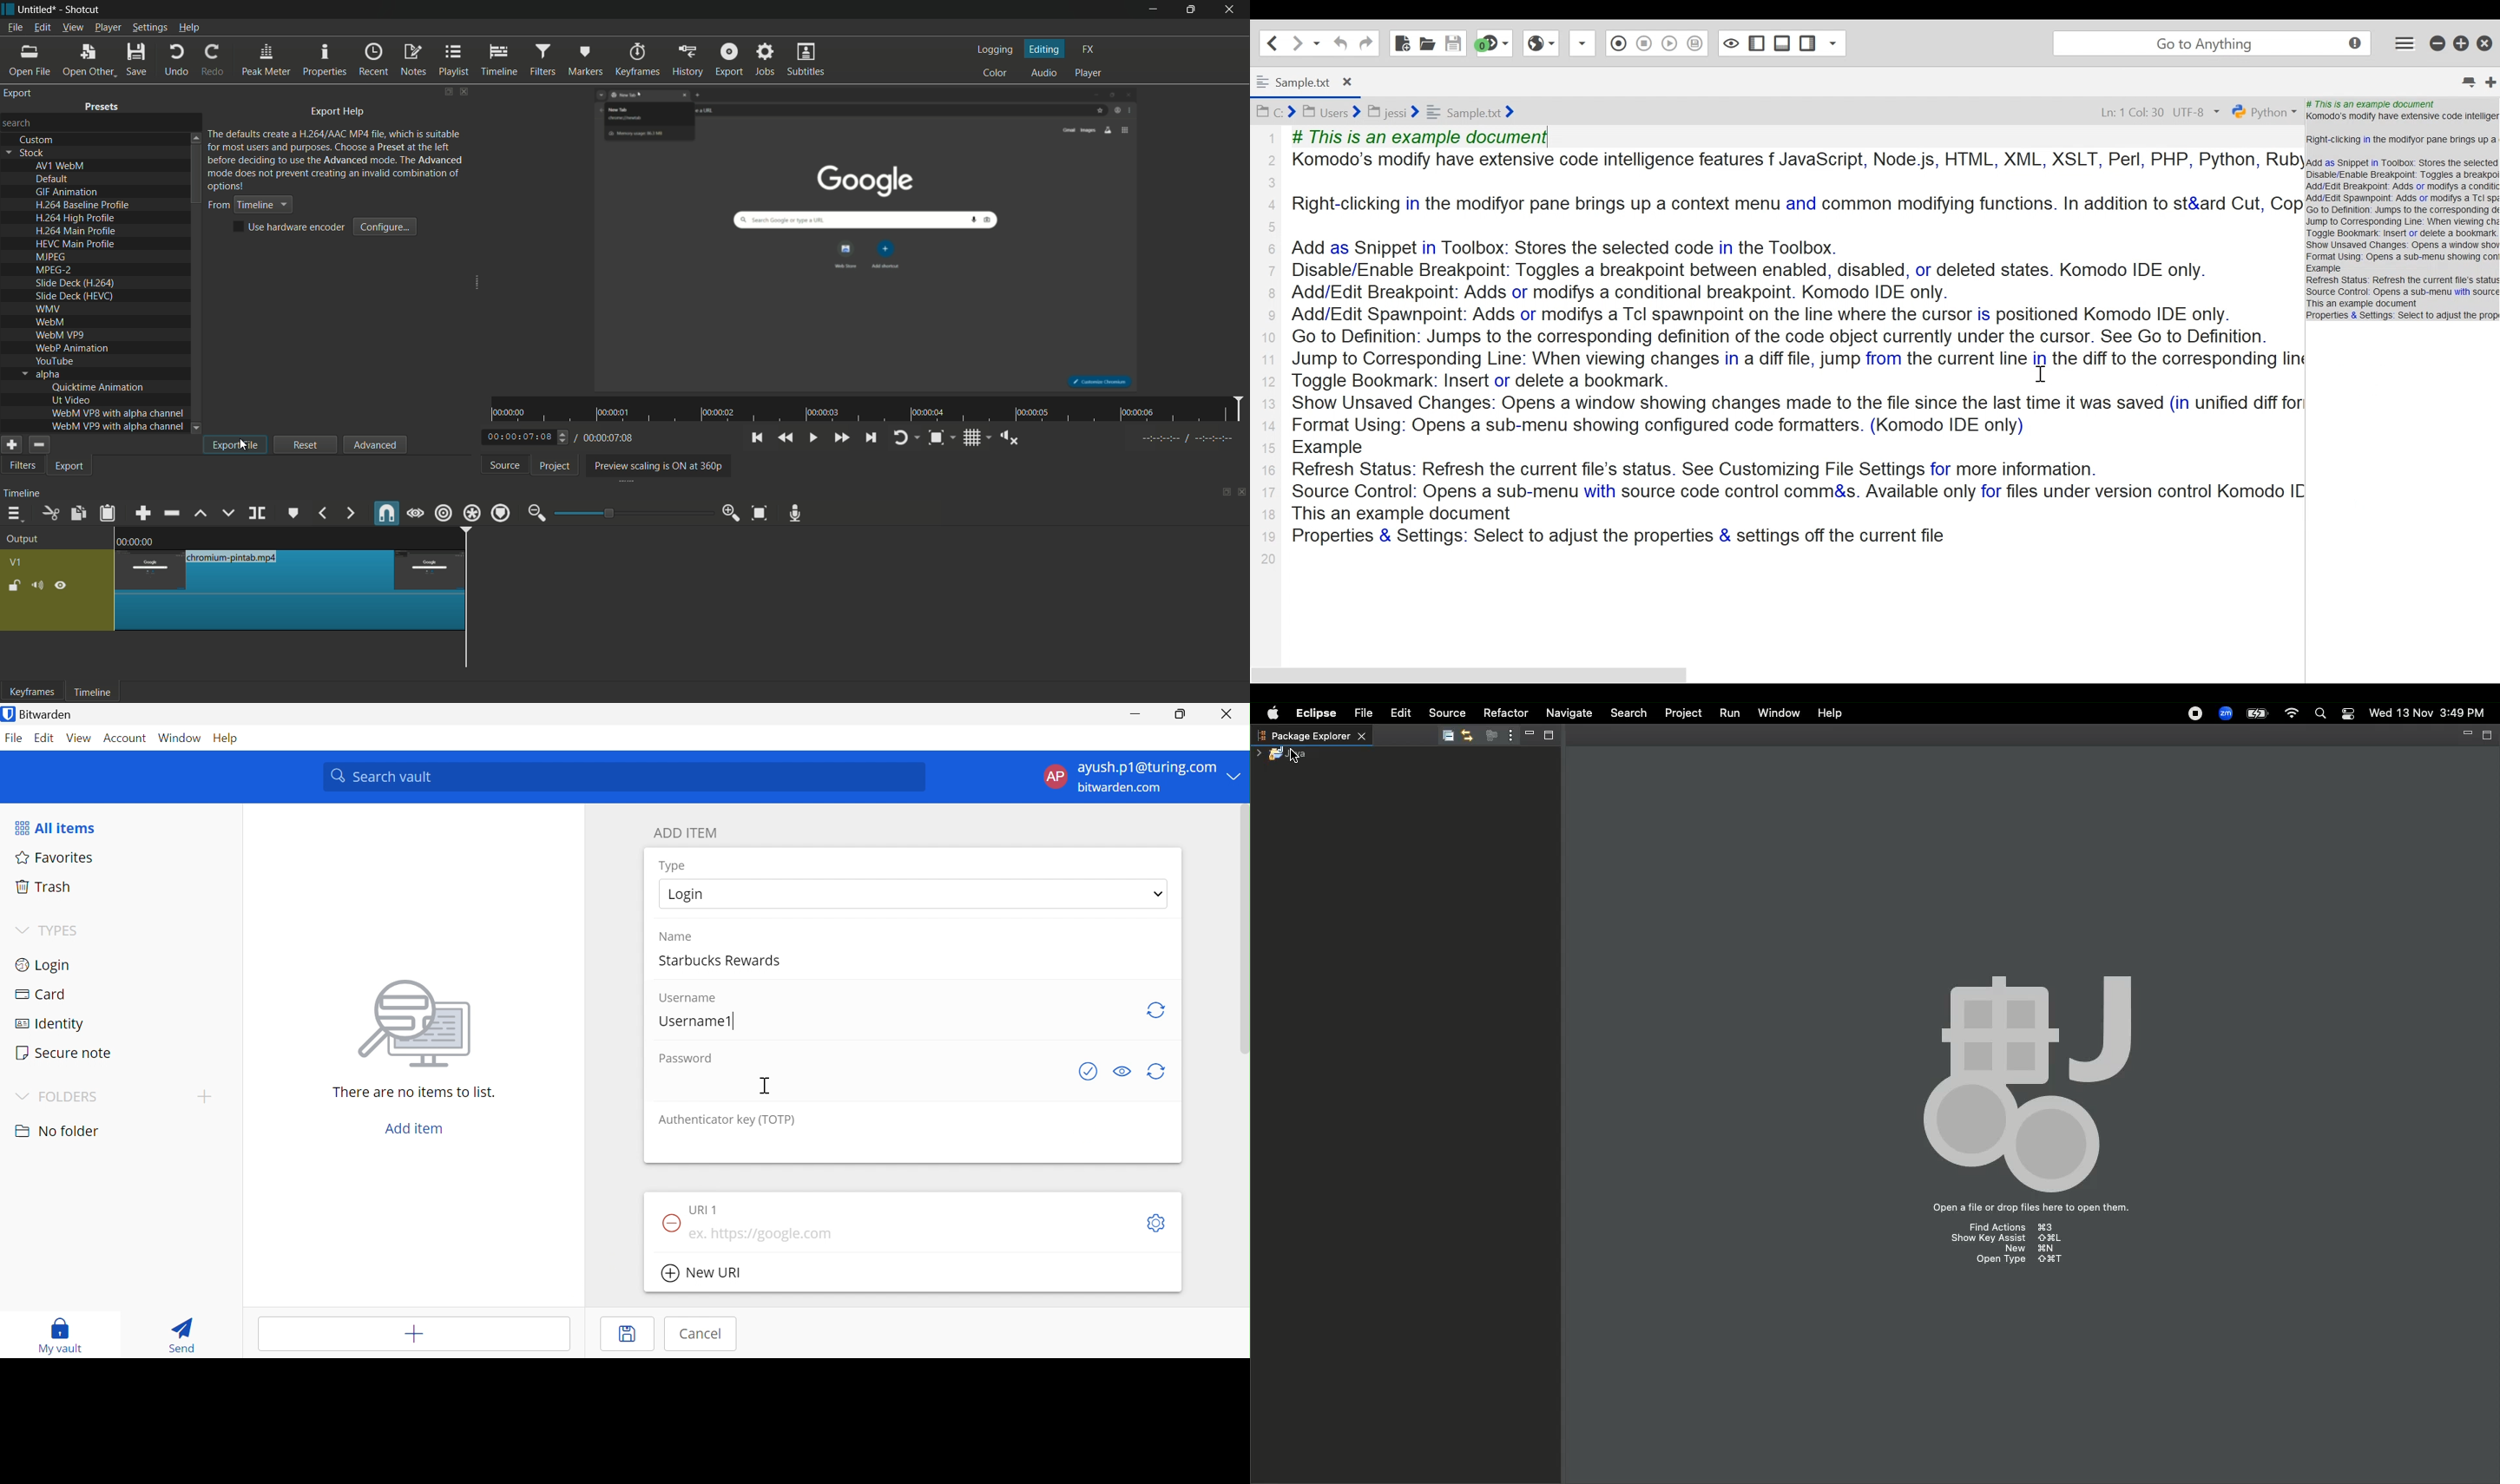  I want to click on Secure note, so click(64, 1053).